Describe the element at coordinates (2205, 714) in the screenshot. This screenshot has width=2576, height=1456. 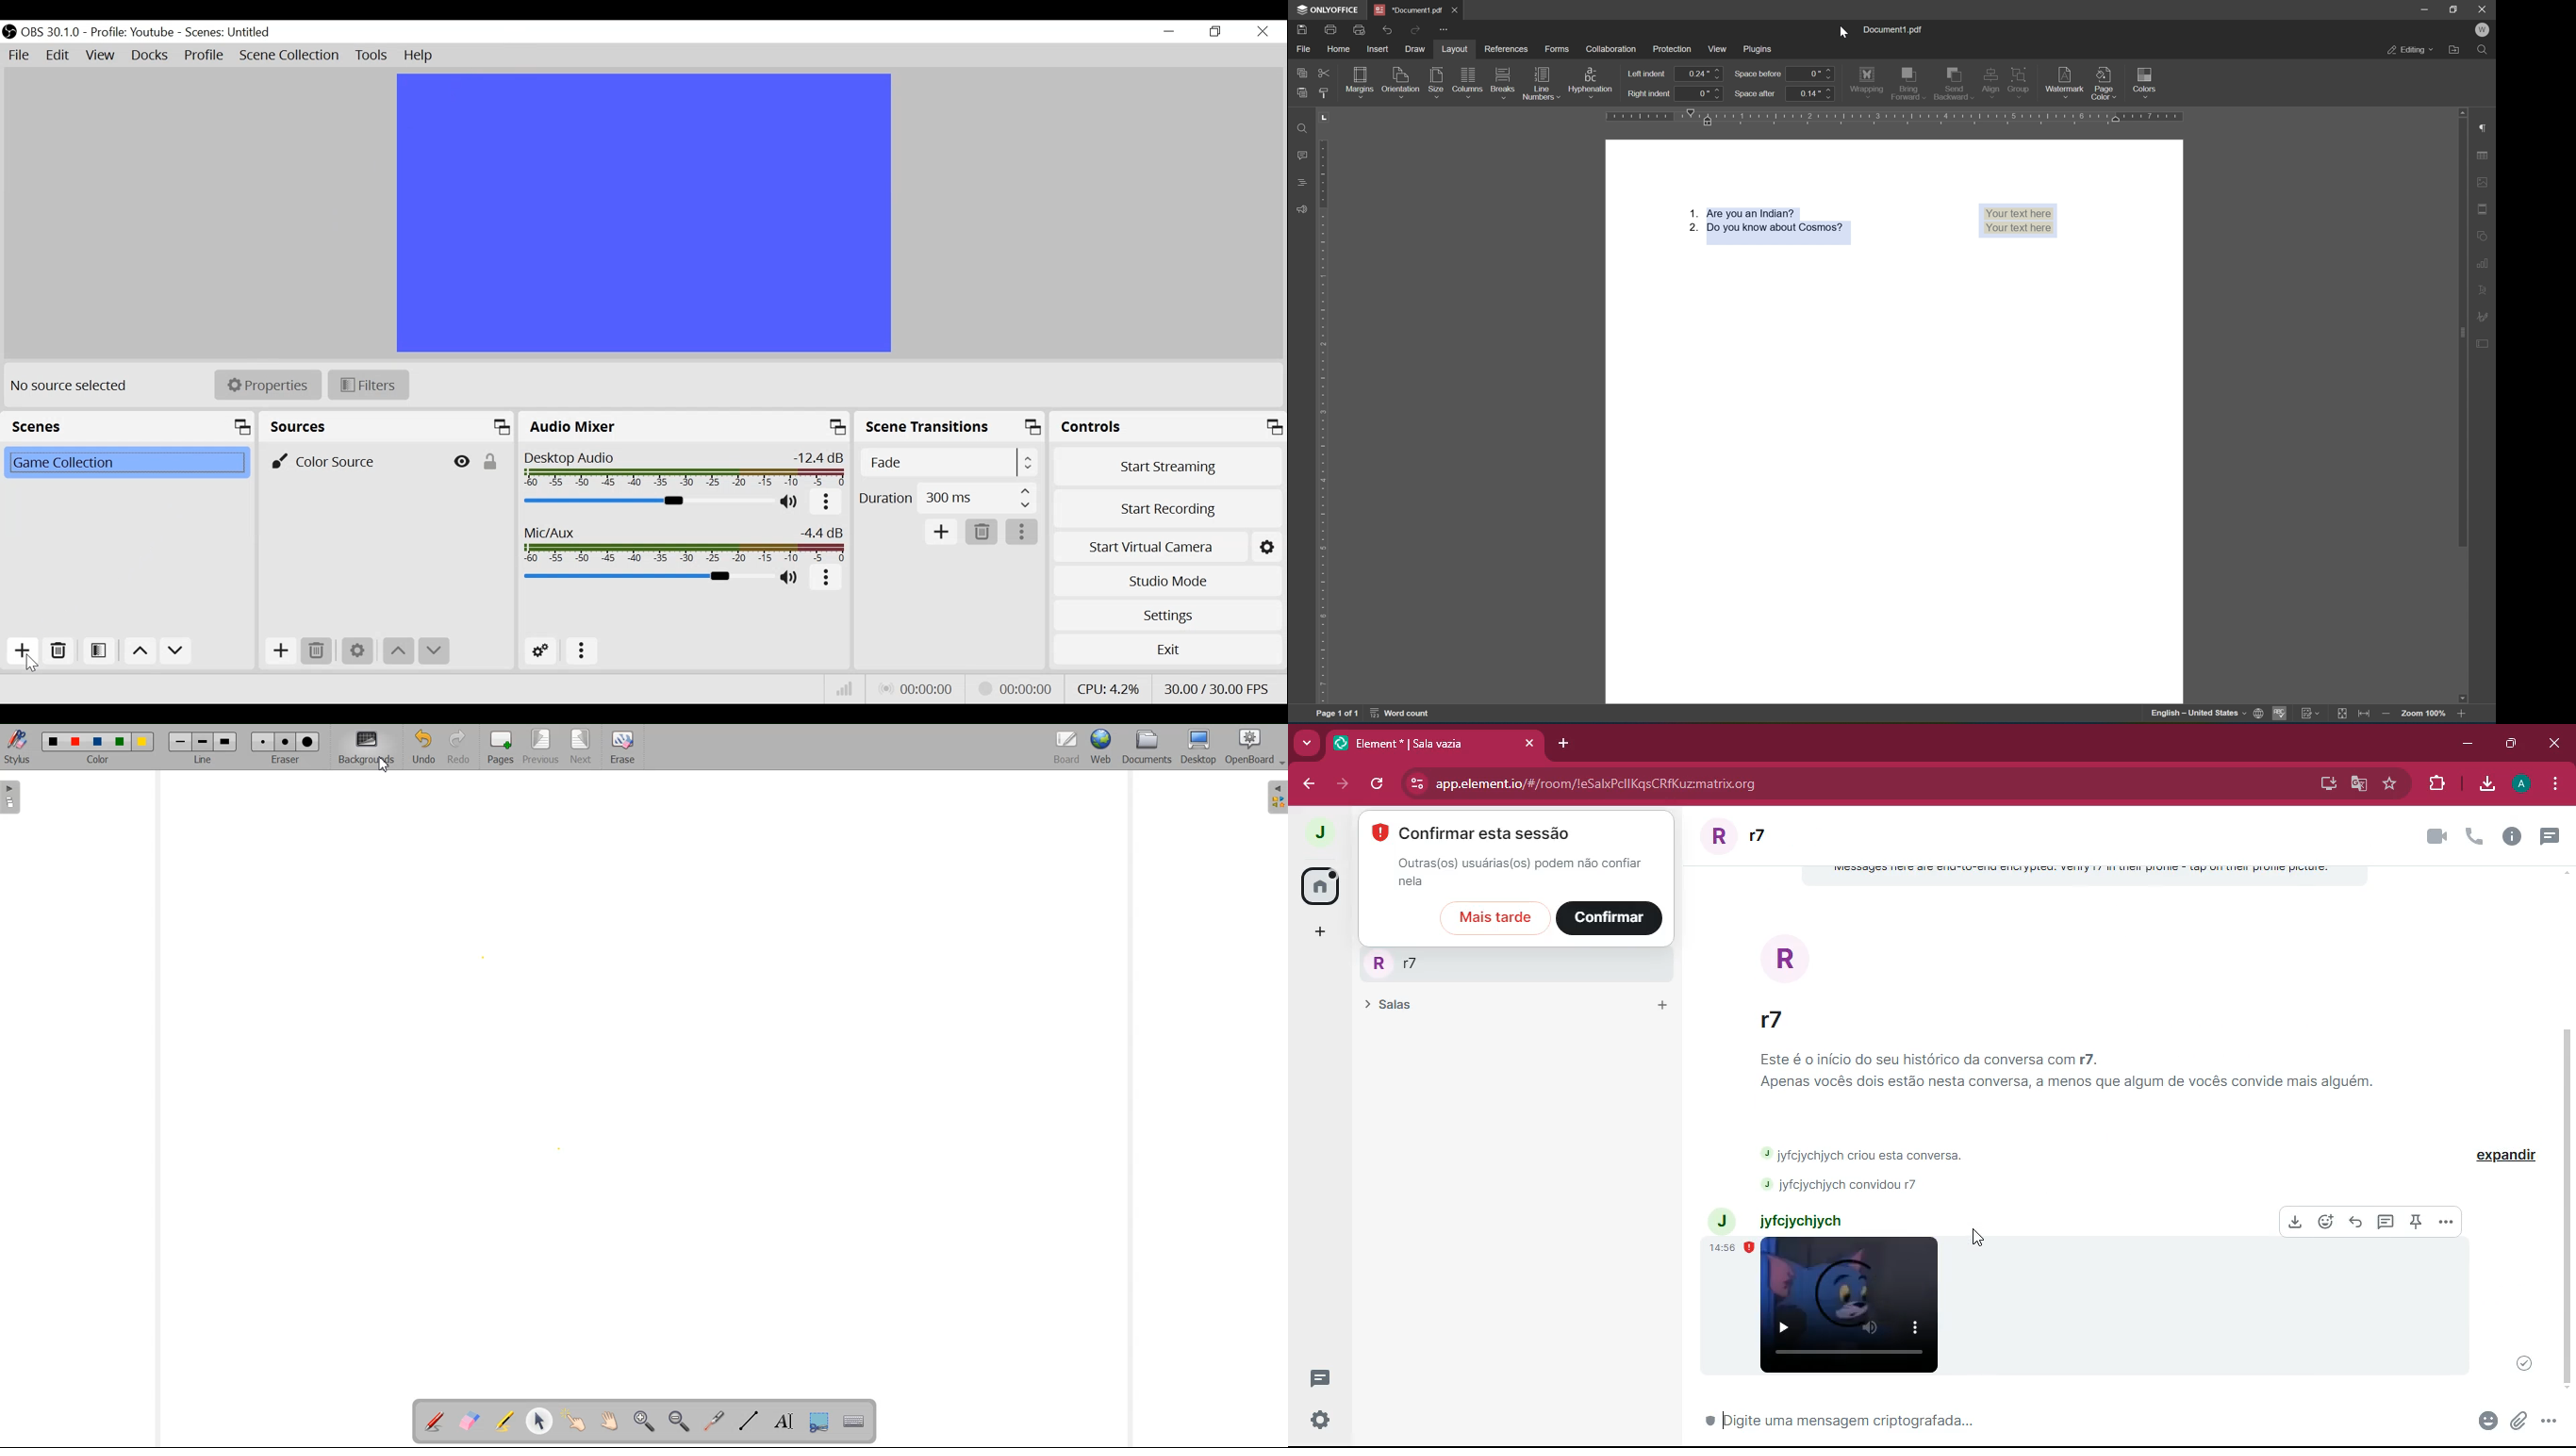
I see `English- United States` at that location.